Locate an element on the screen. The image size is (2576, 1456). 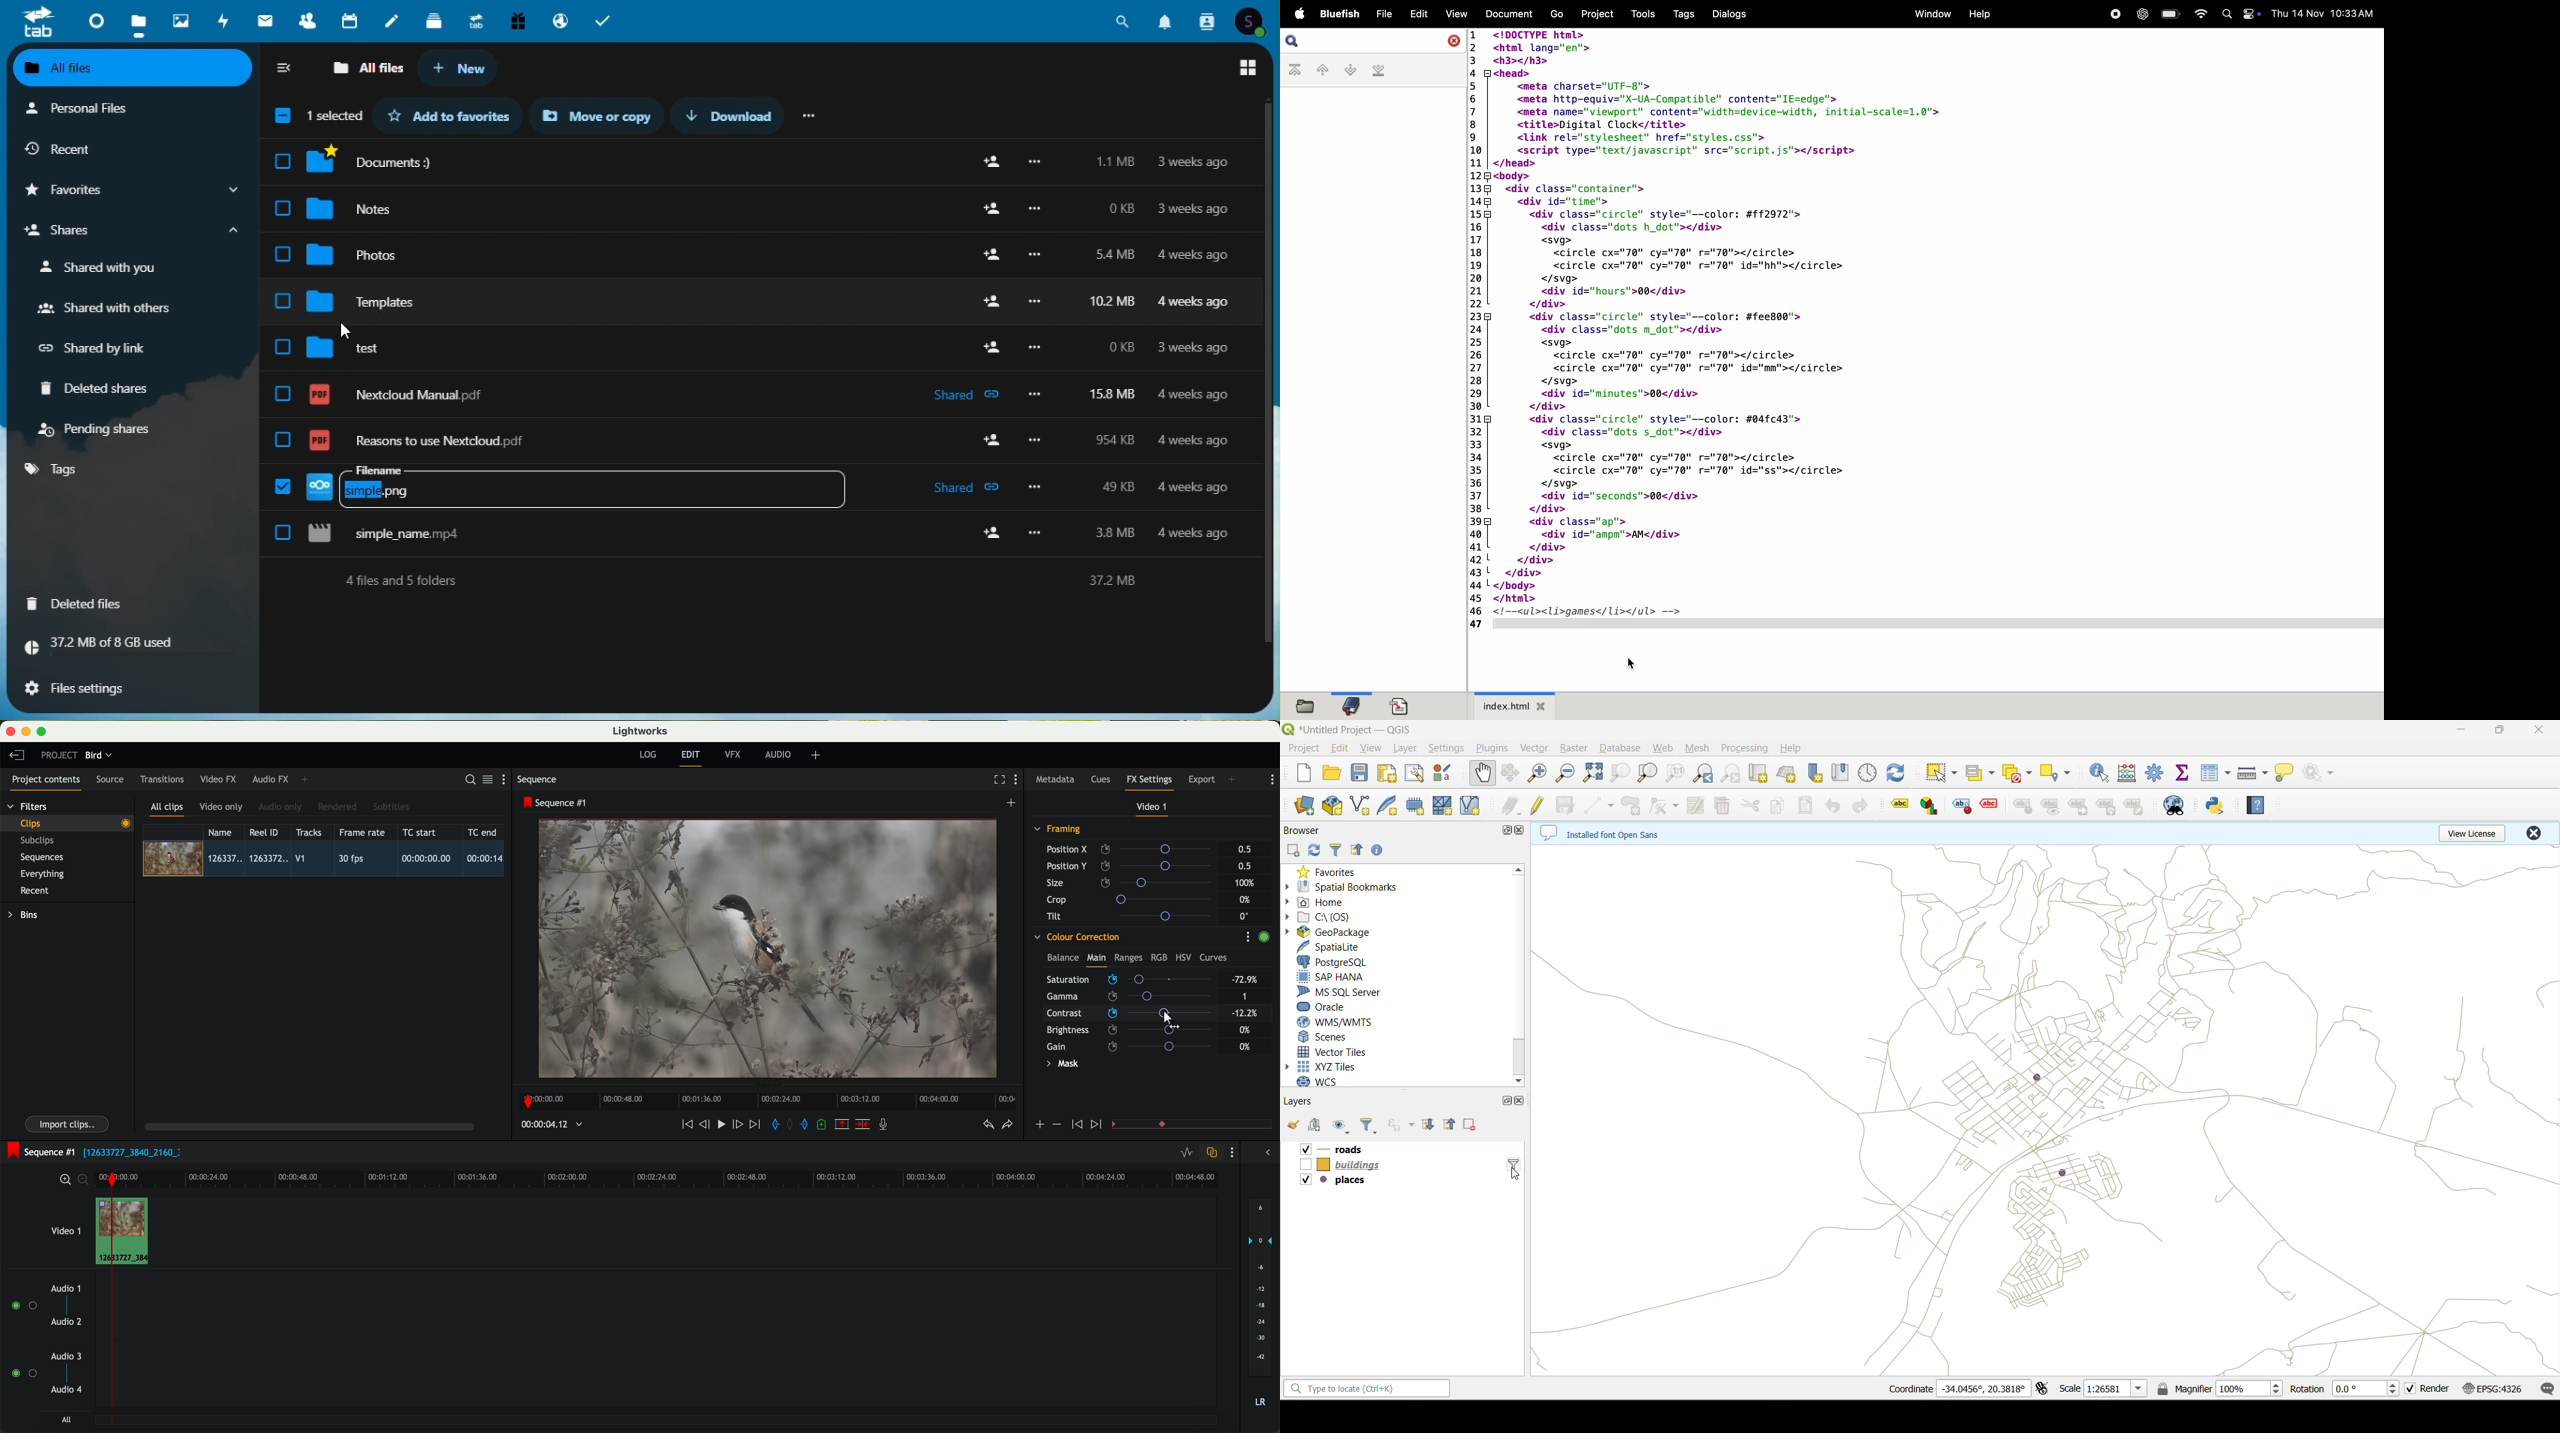
minimize is located at coordinates (2459, 732).